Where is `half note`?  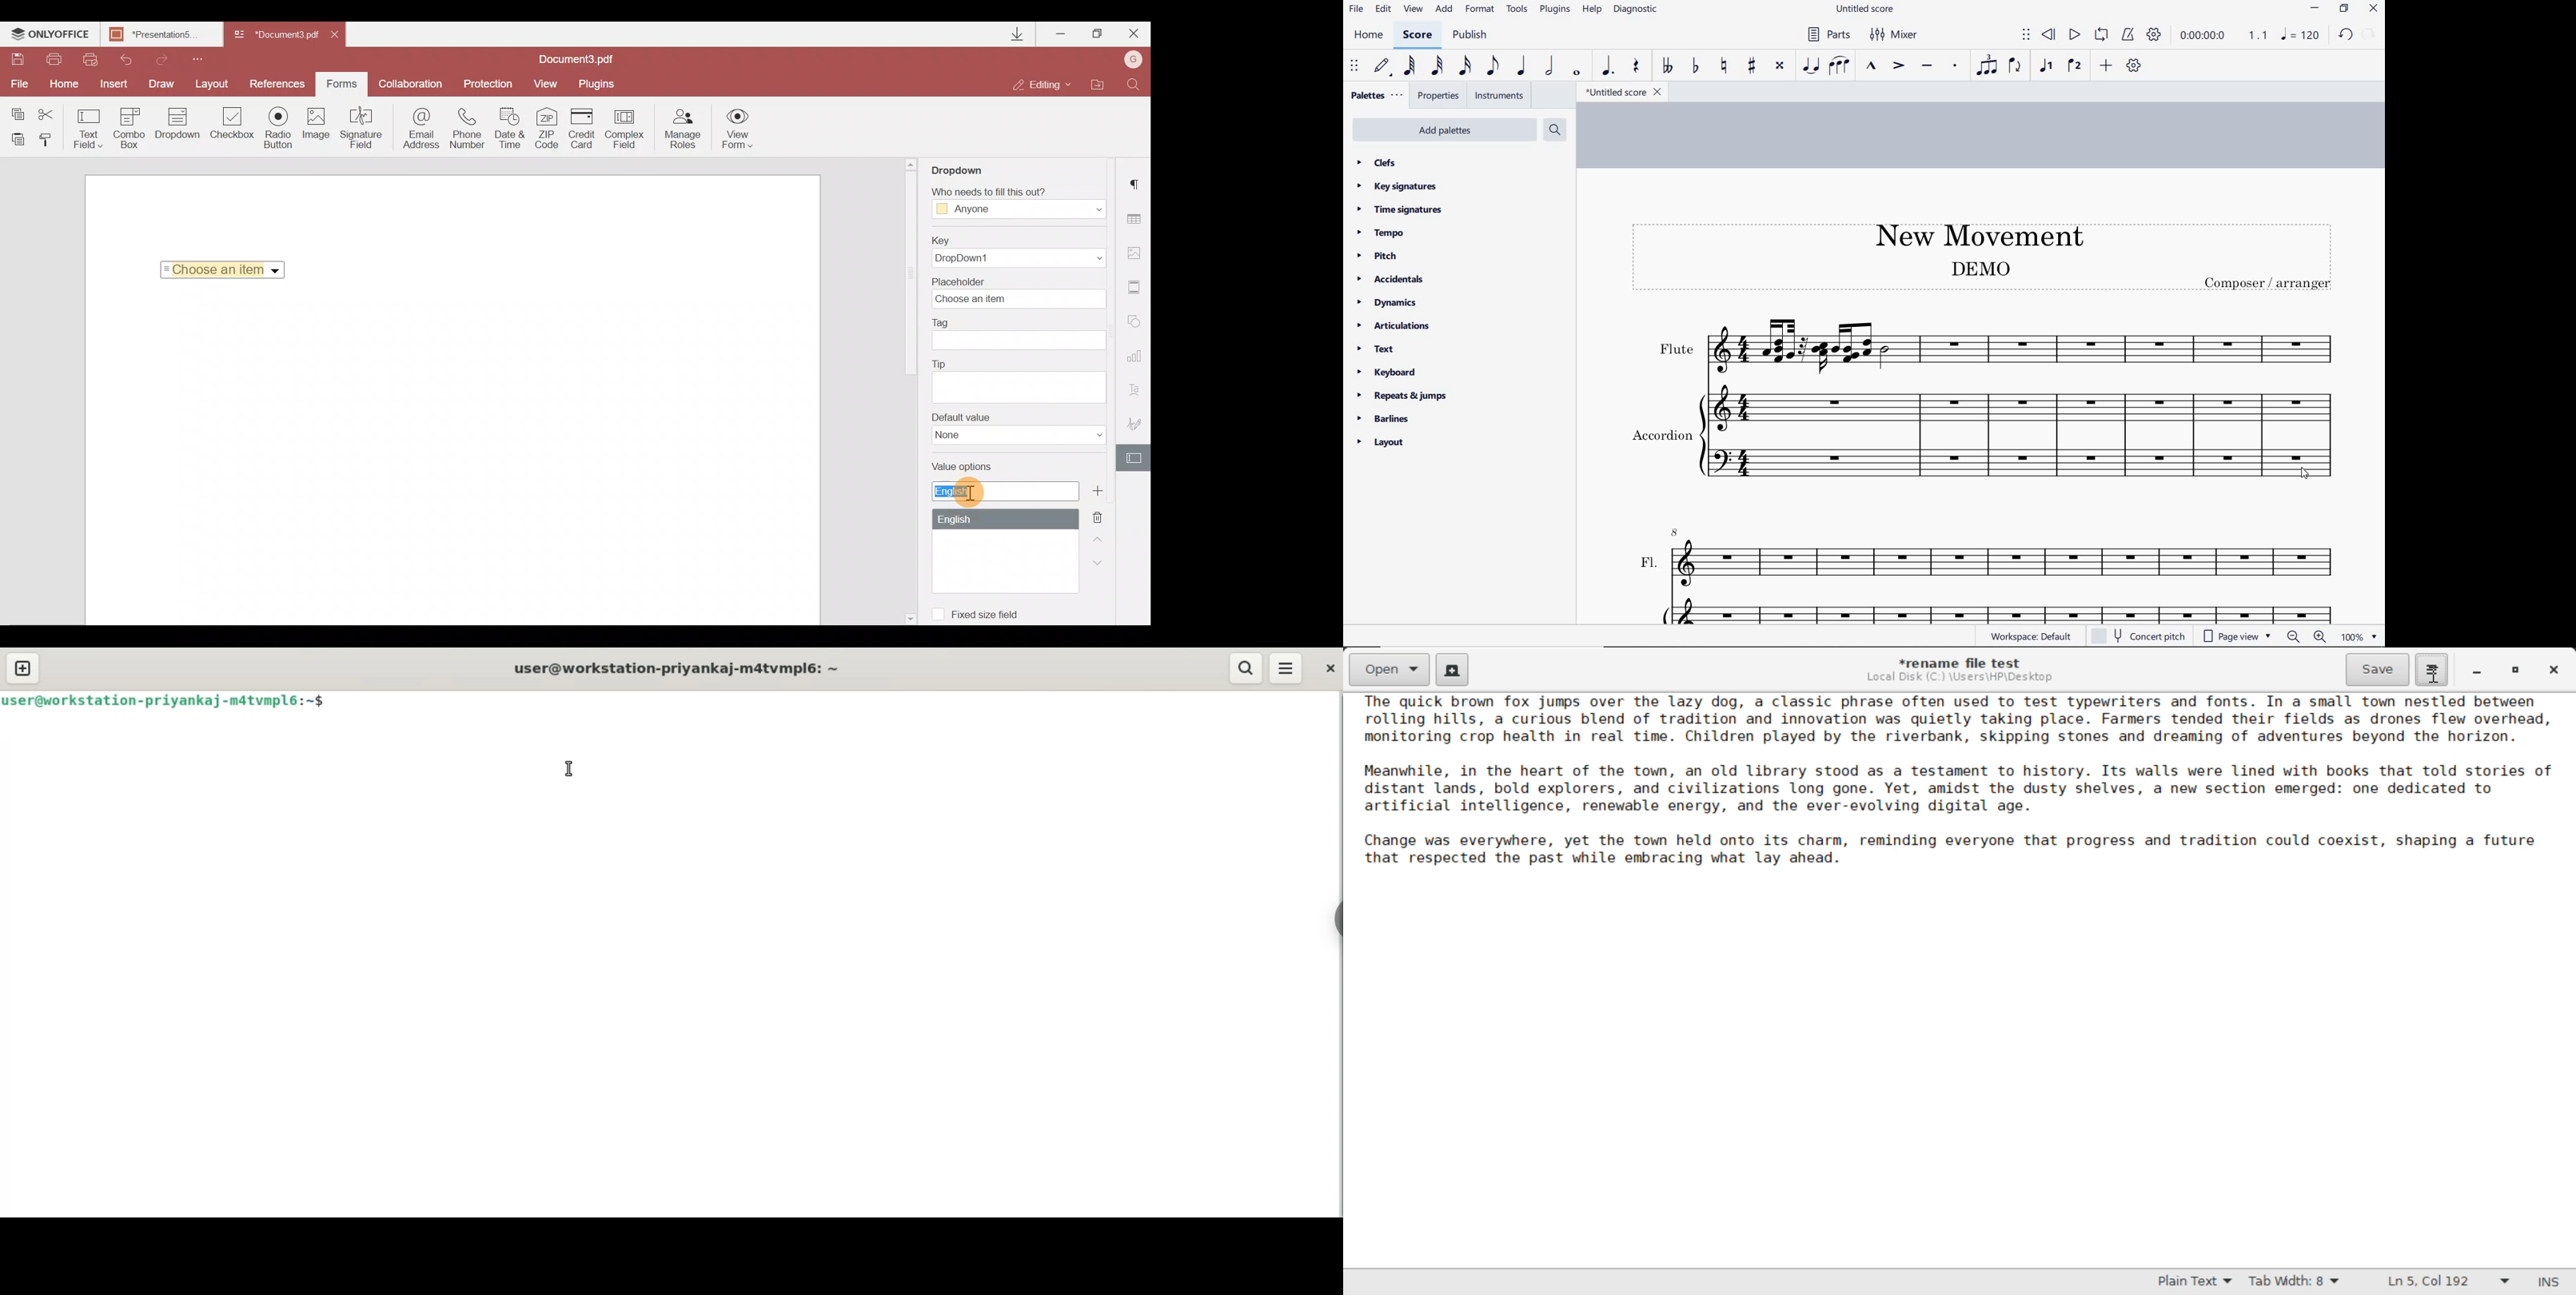 half note is located at coordinates (1549, 66).